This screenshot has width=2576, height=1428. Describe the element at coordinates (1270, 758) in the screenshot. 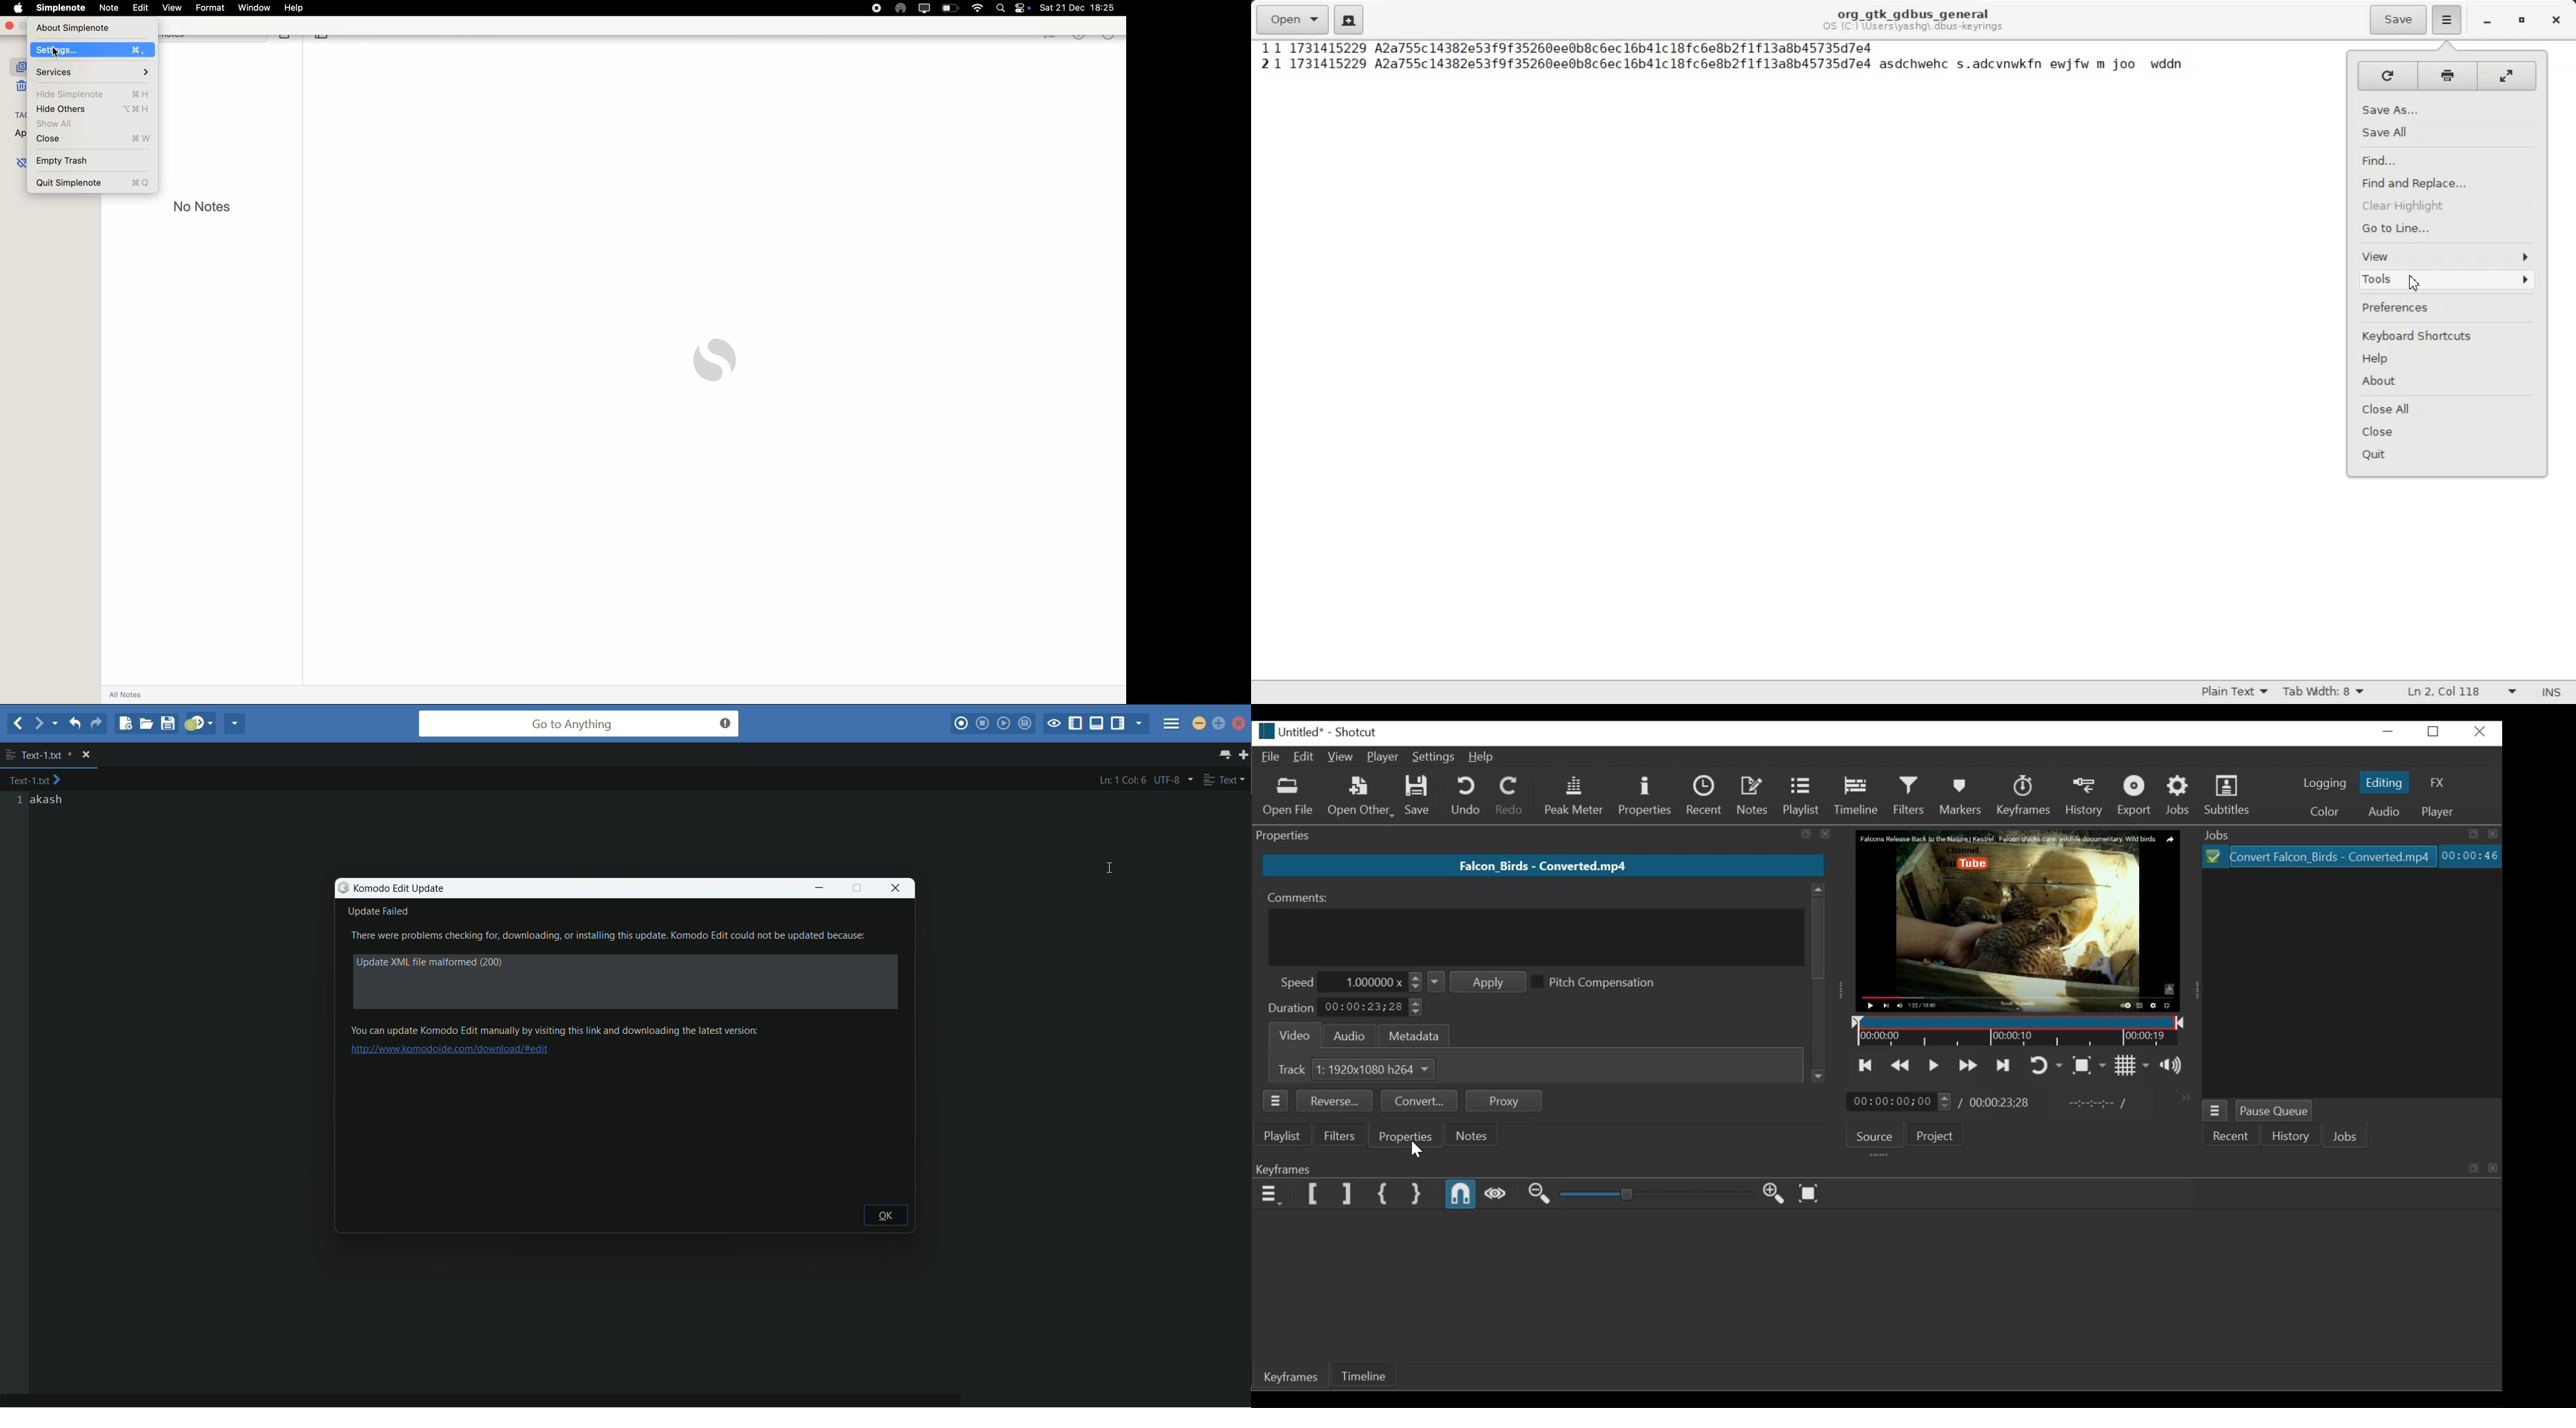

I see `File` at that location.